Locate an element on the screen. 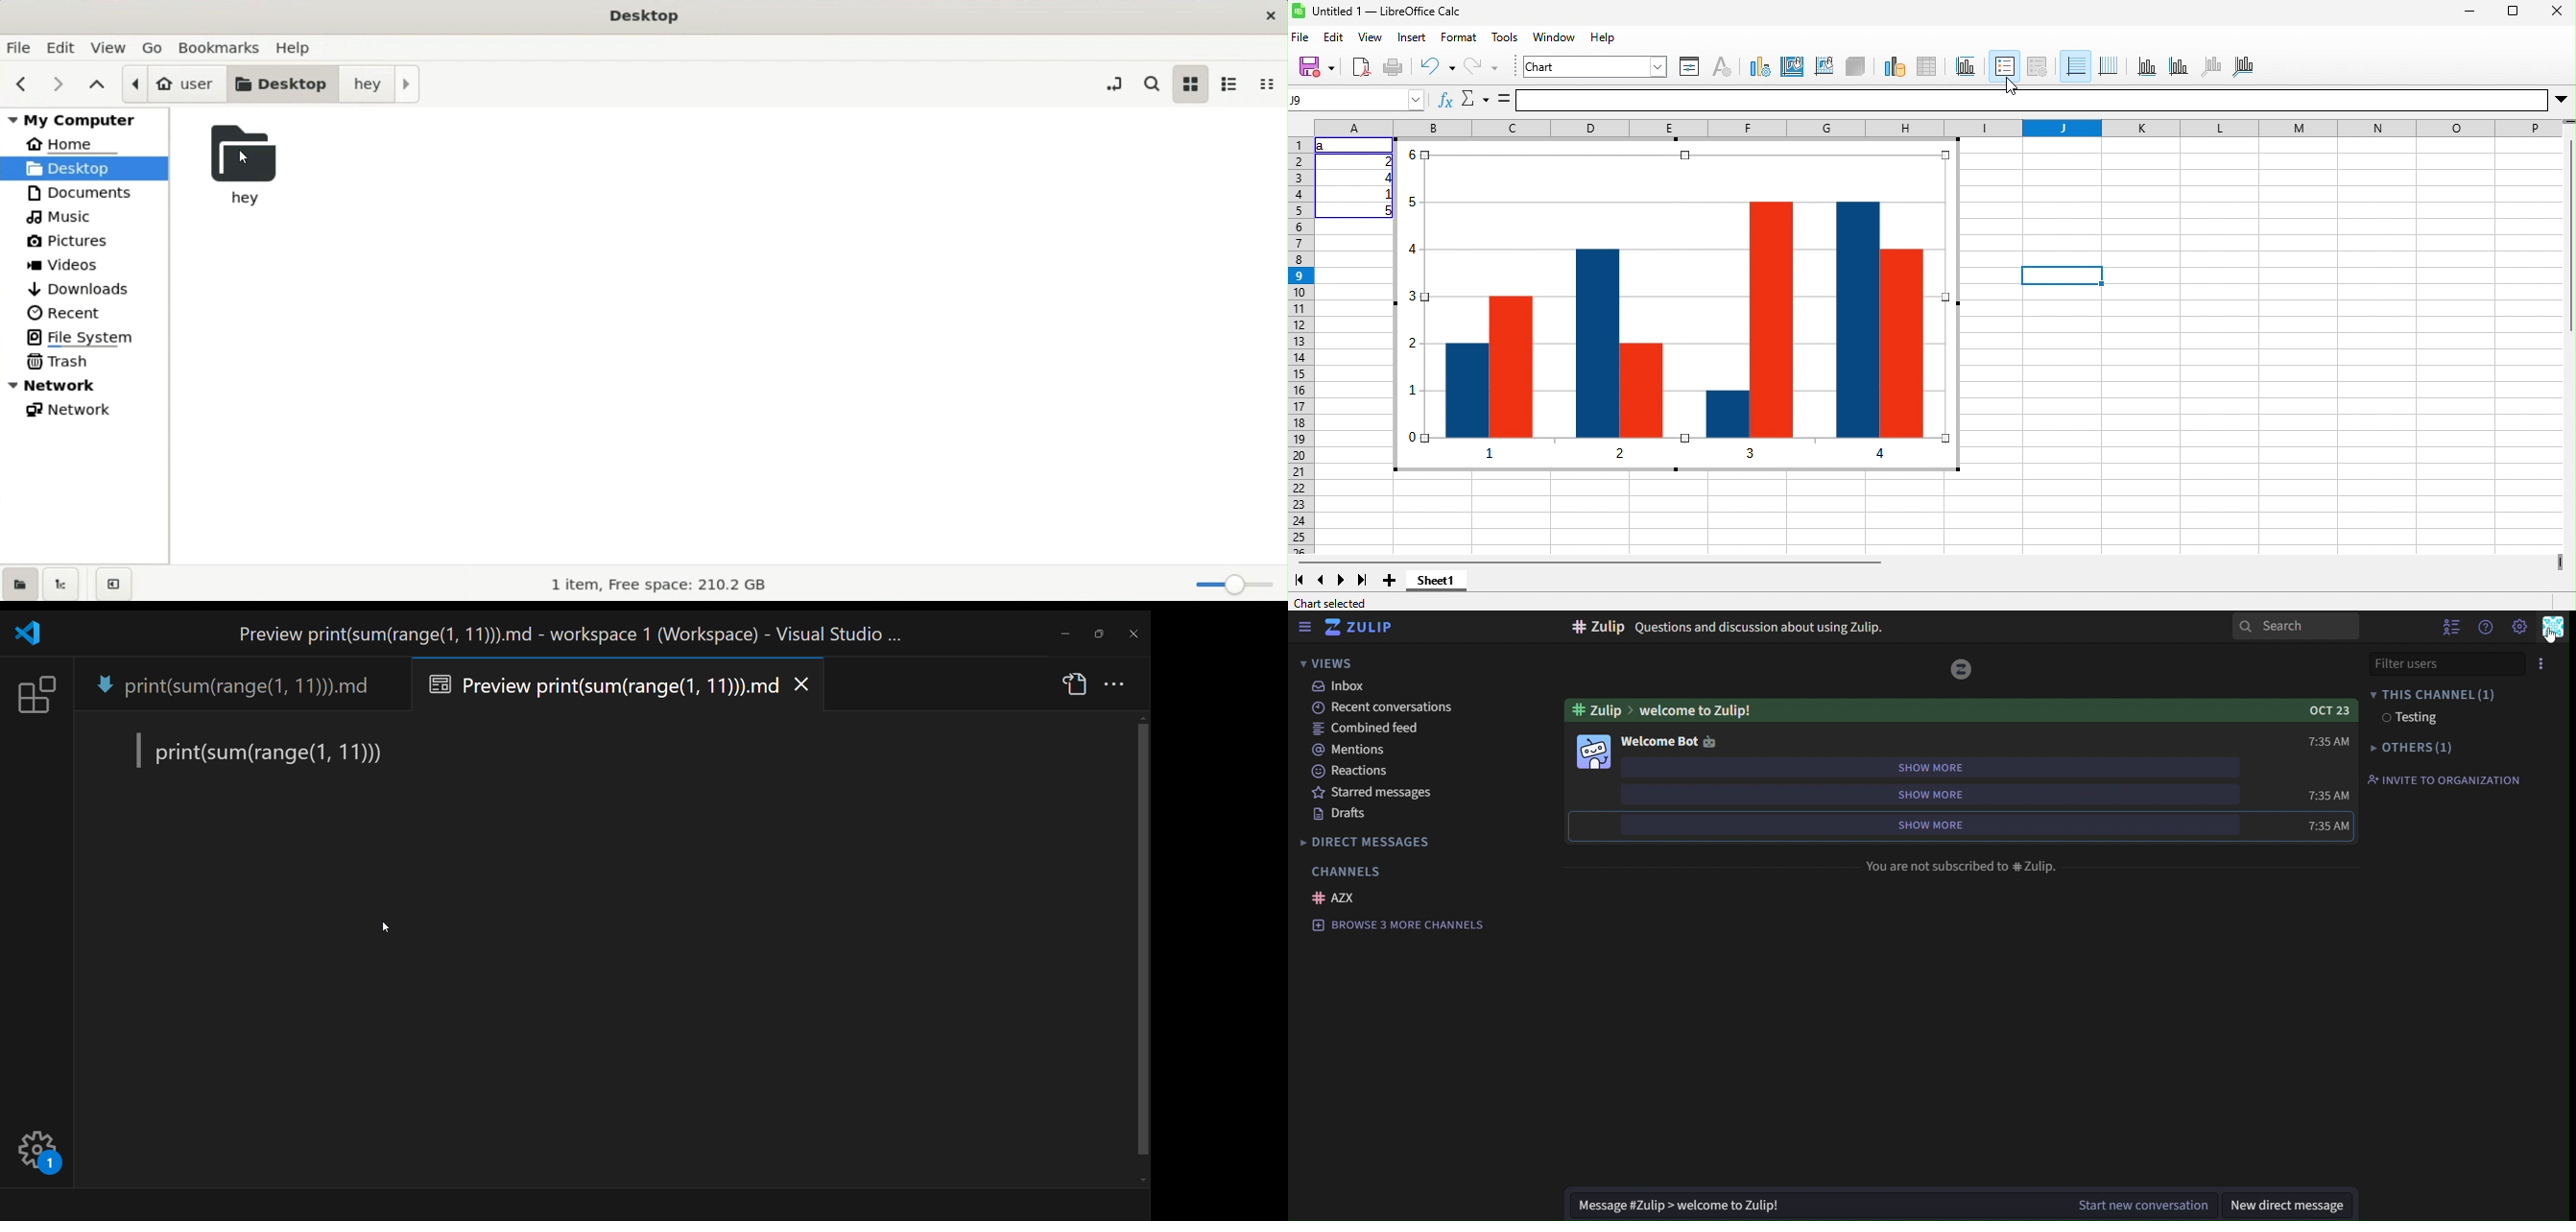 This screenshot has width=2576, height=1232. maximize is located at coordinates (1099, 636).